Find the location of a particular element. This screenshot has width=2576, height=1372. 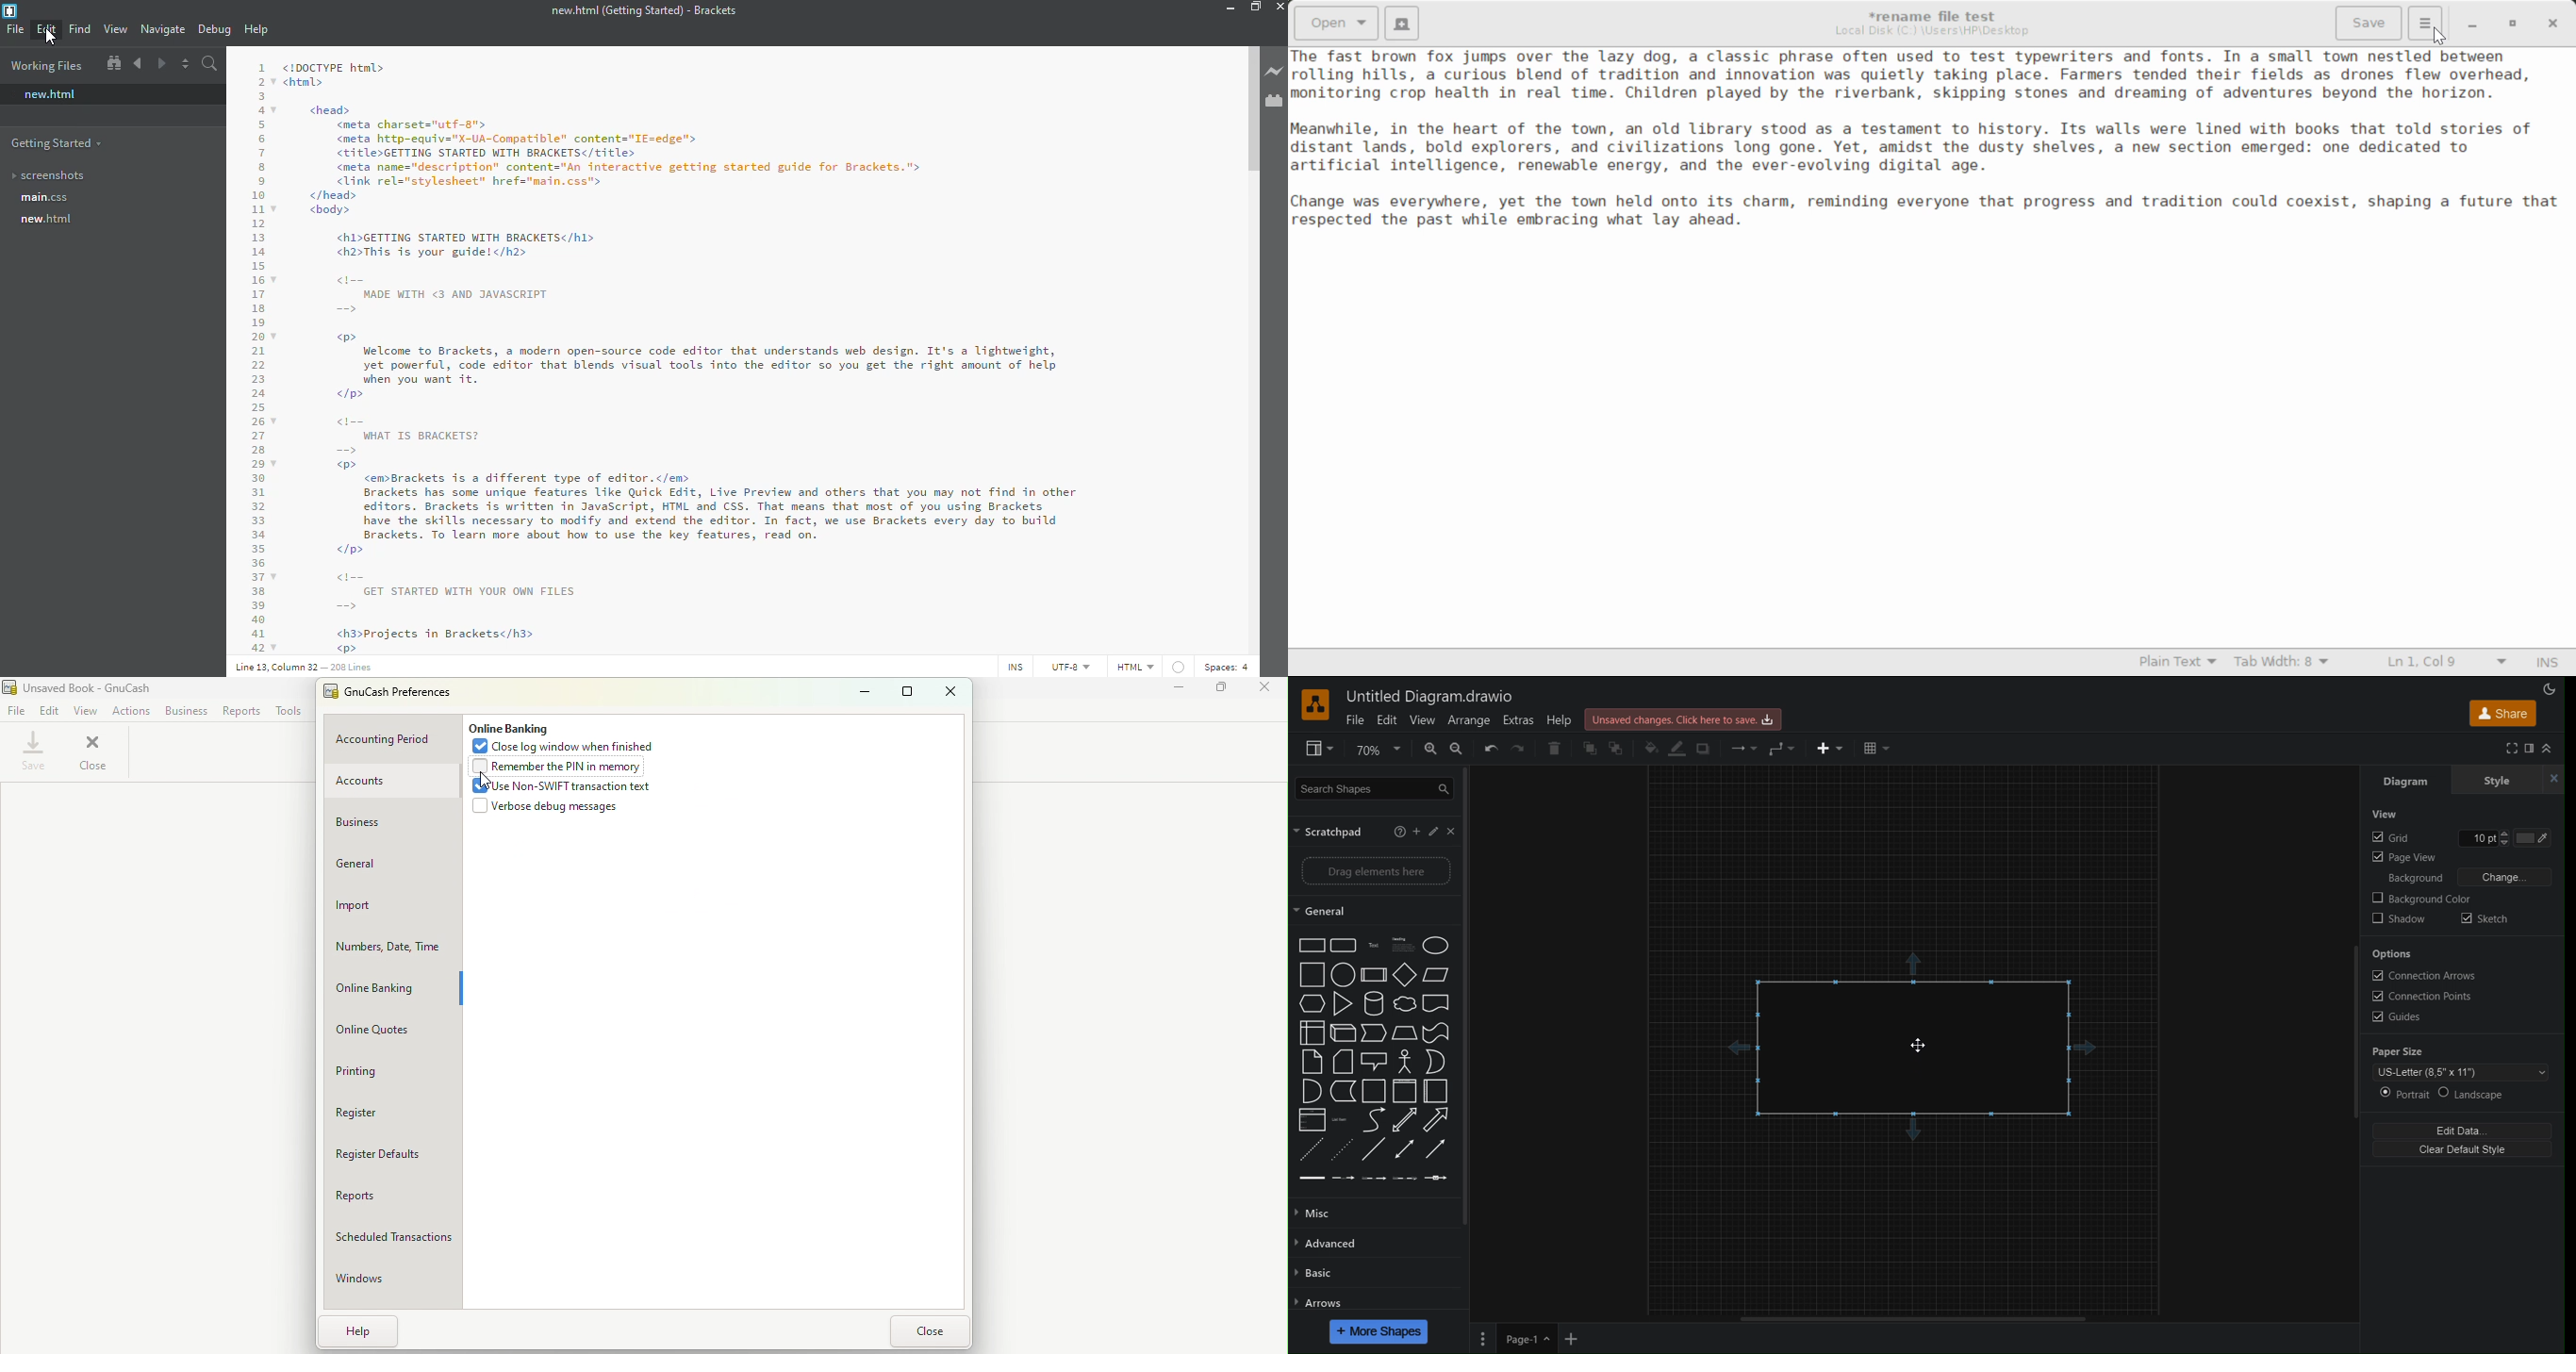

minimize is located at coordinates (1225, 8).